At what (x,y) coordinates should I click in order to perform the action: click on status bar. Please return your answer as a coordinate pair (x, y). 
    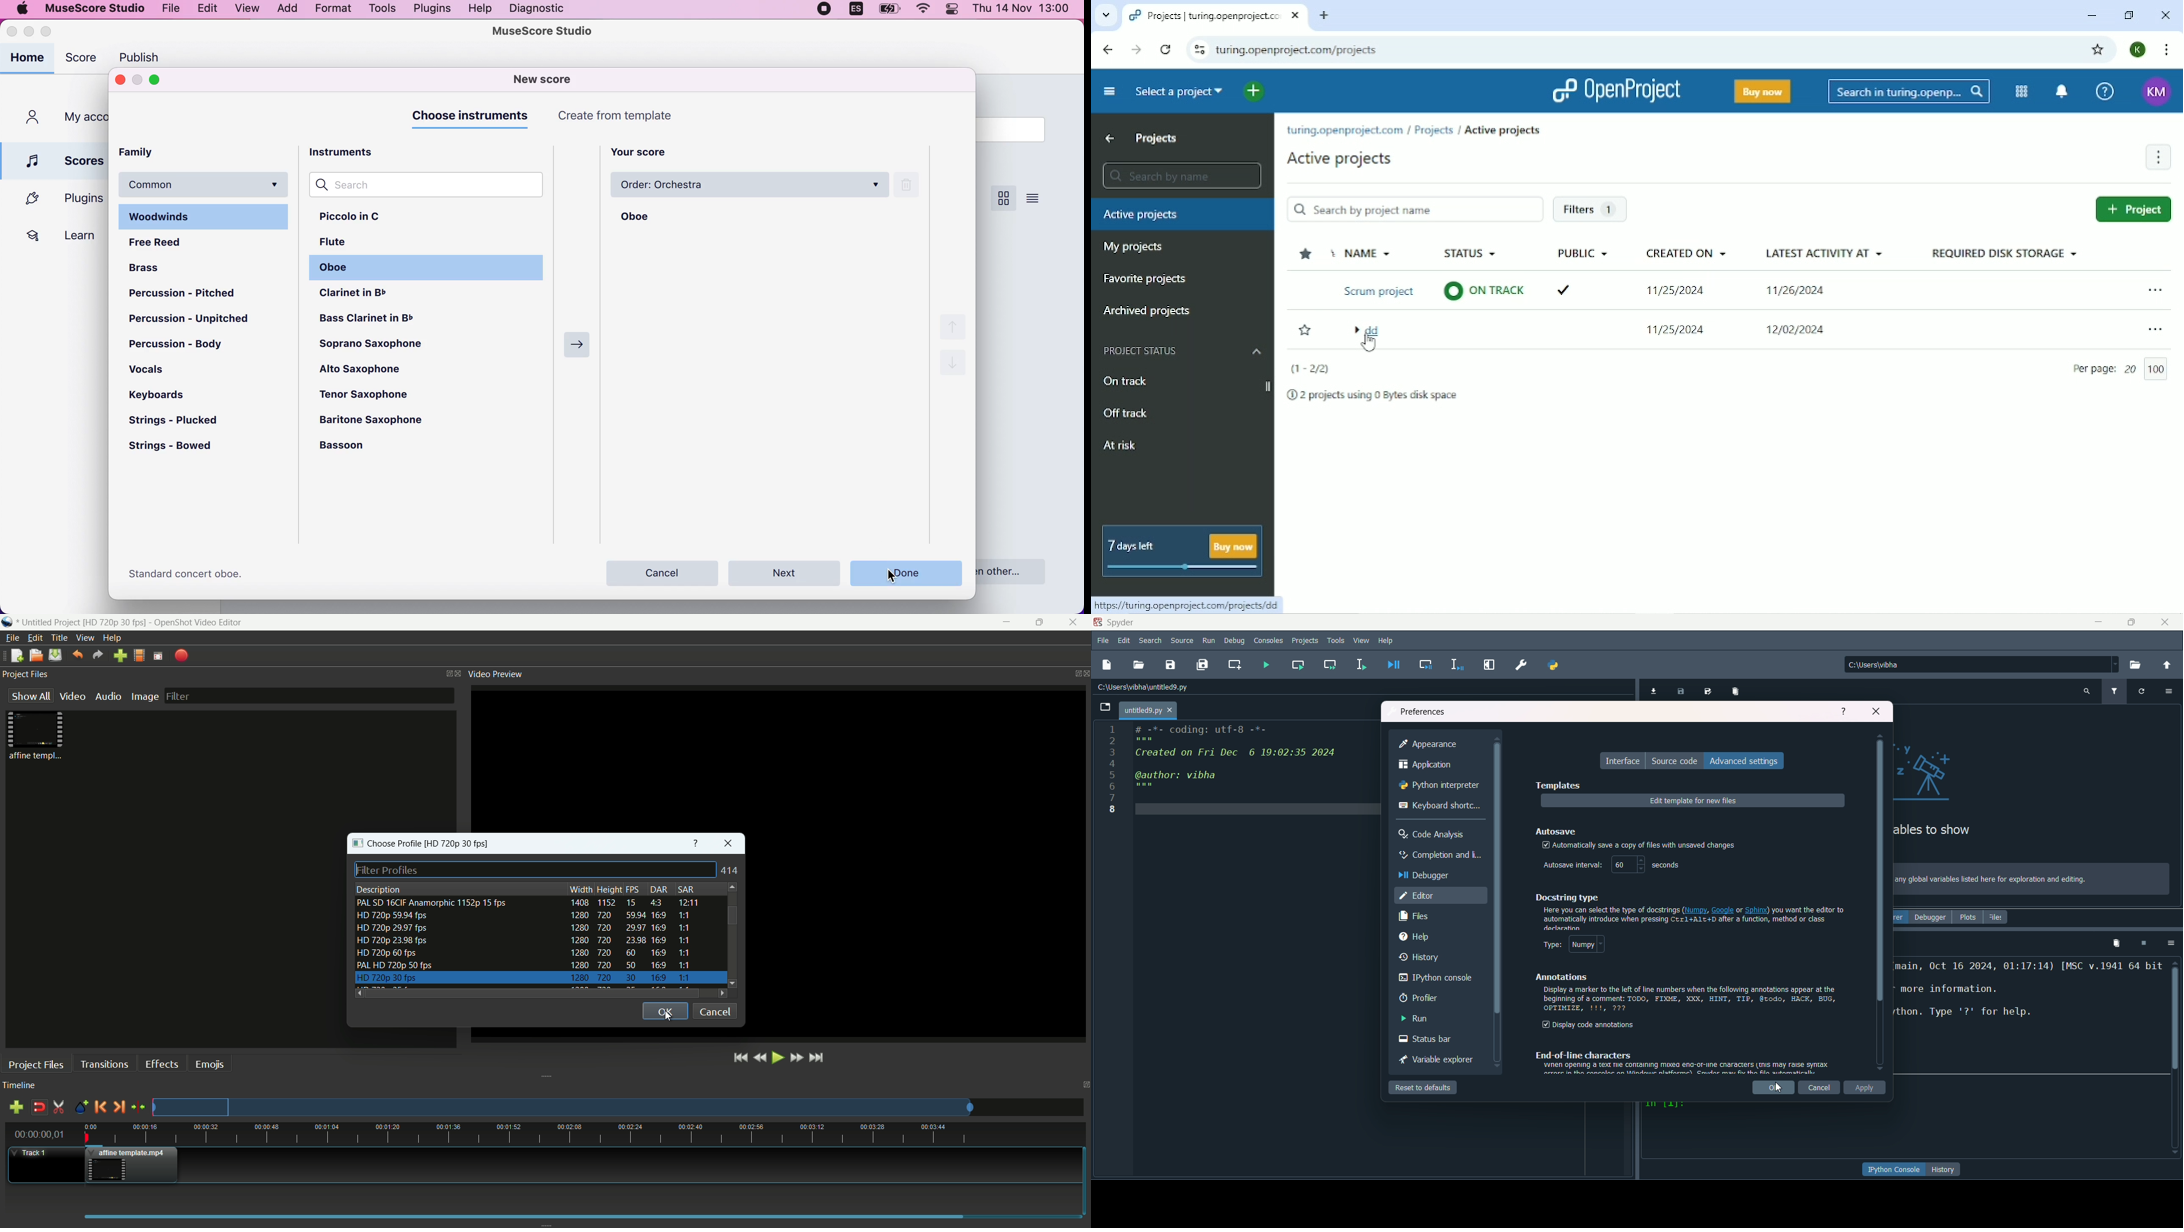
    Looking at the image, I should click on (1423, 1041).